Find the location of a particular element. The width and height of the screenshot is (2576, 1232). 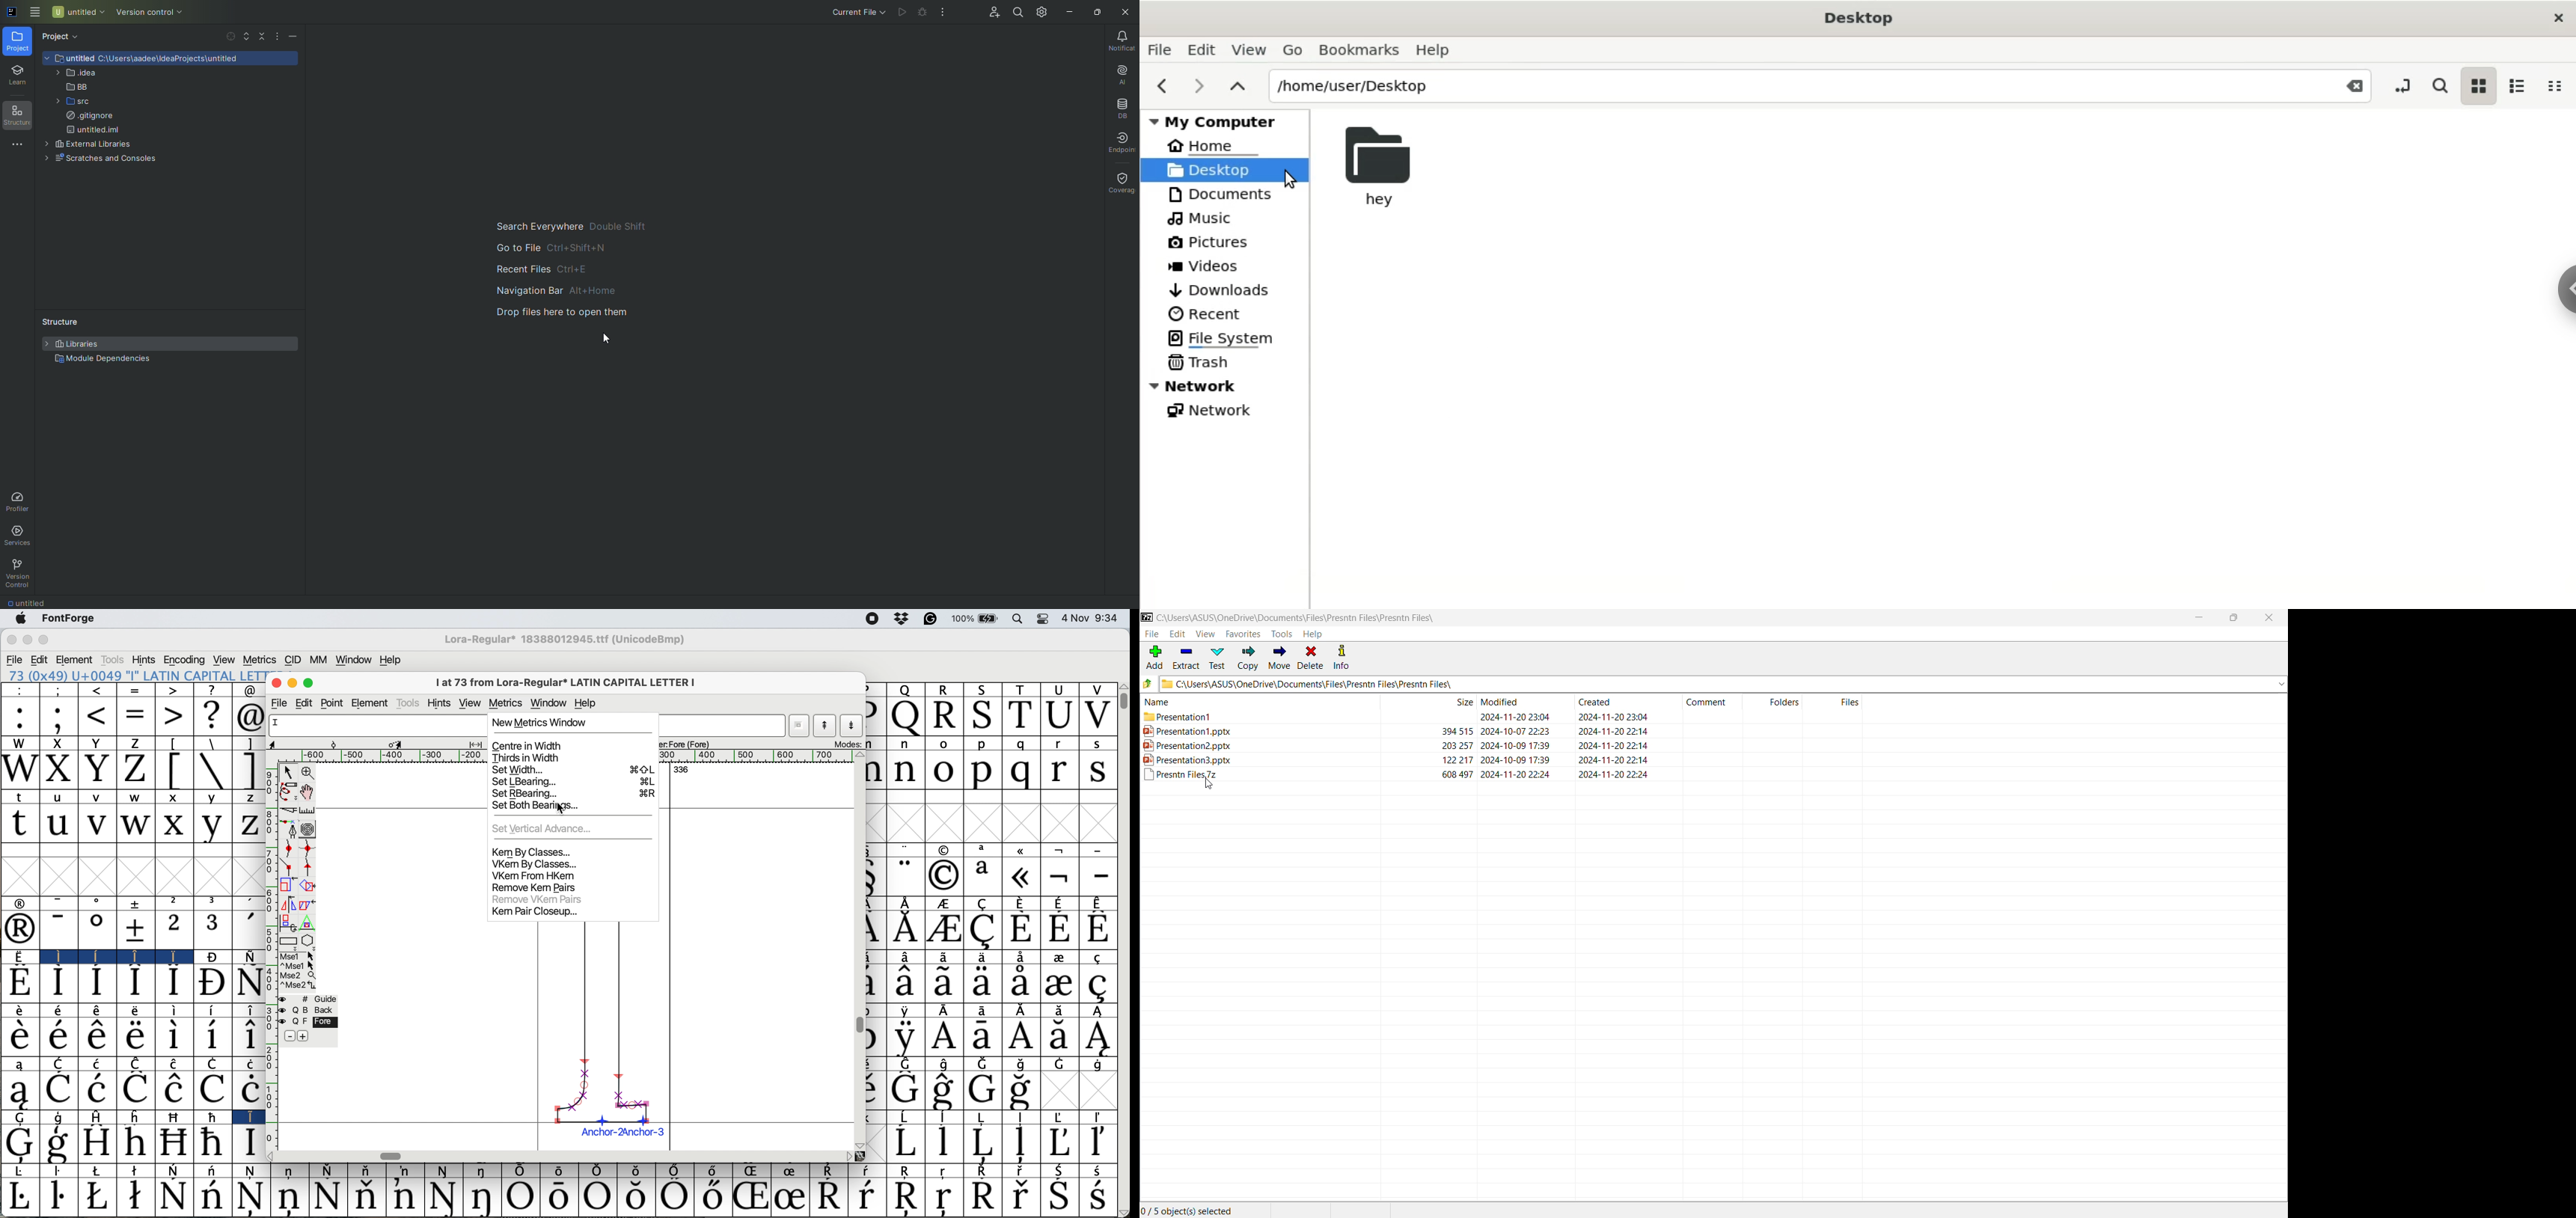

3 is located at coordinates (213, 930).